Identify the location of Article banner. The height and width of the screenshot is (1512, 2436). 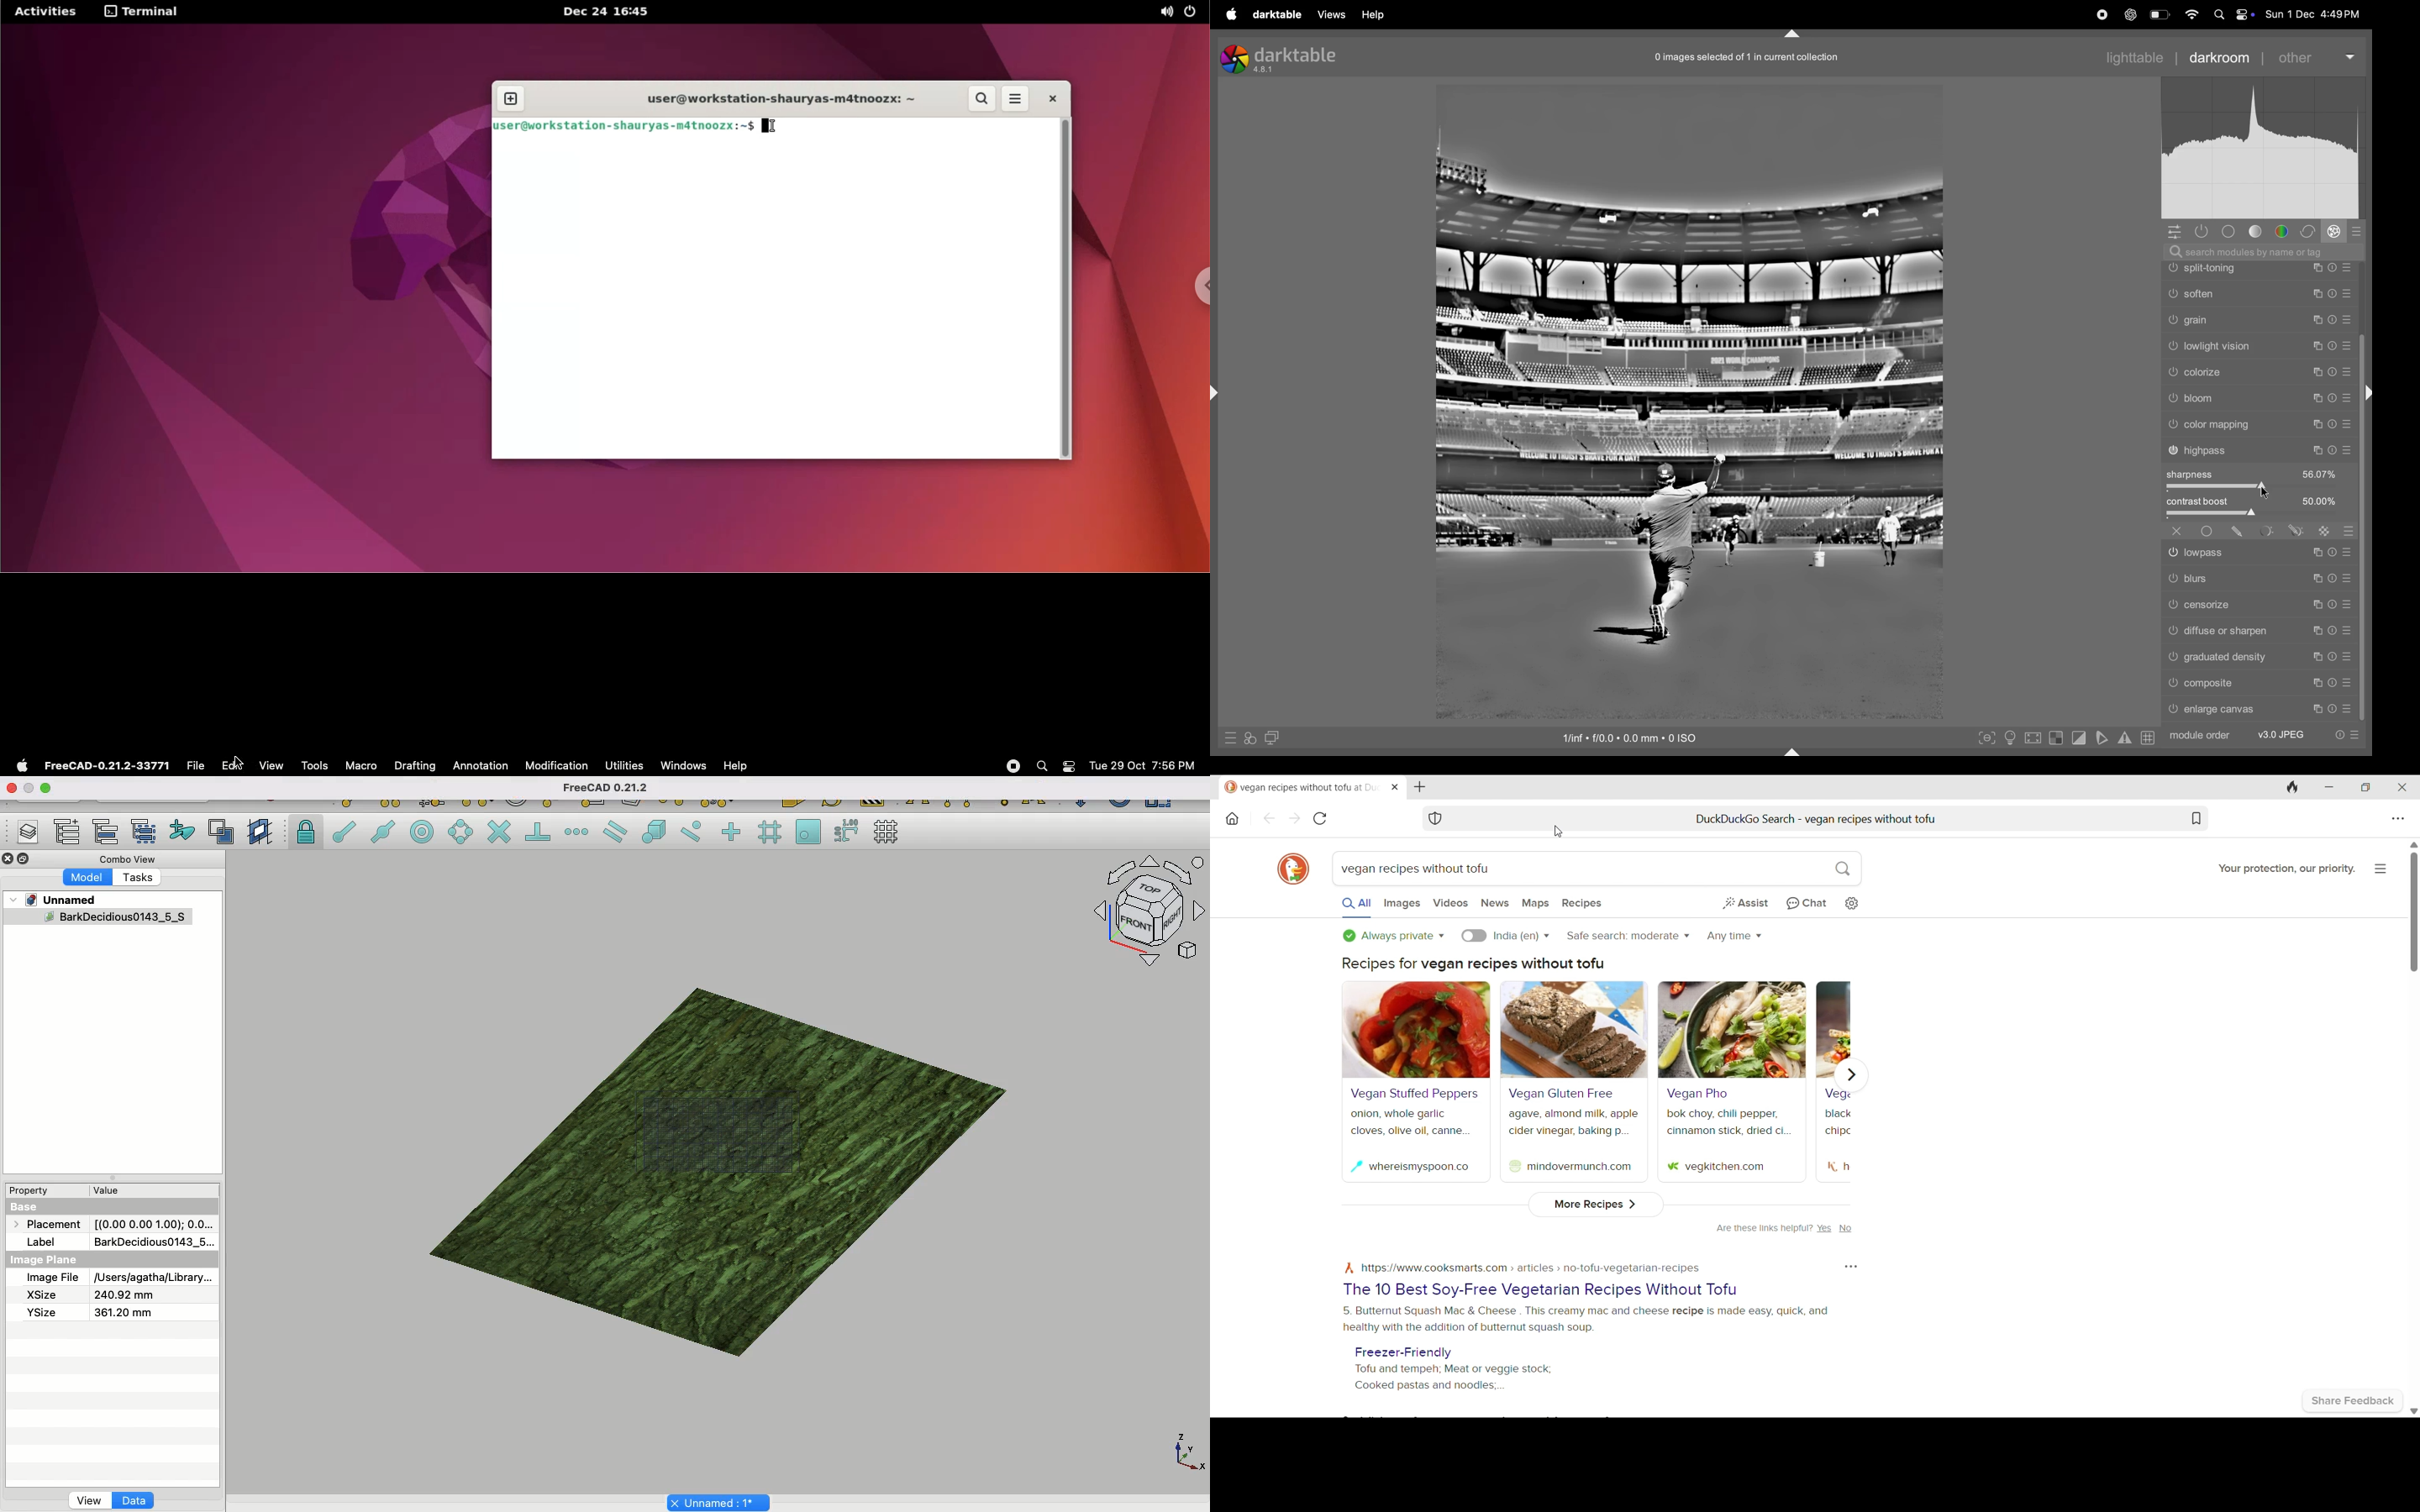
(1732, 1030).